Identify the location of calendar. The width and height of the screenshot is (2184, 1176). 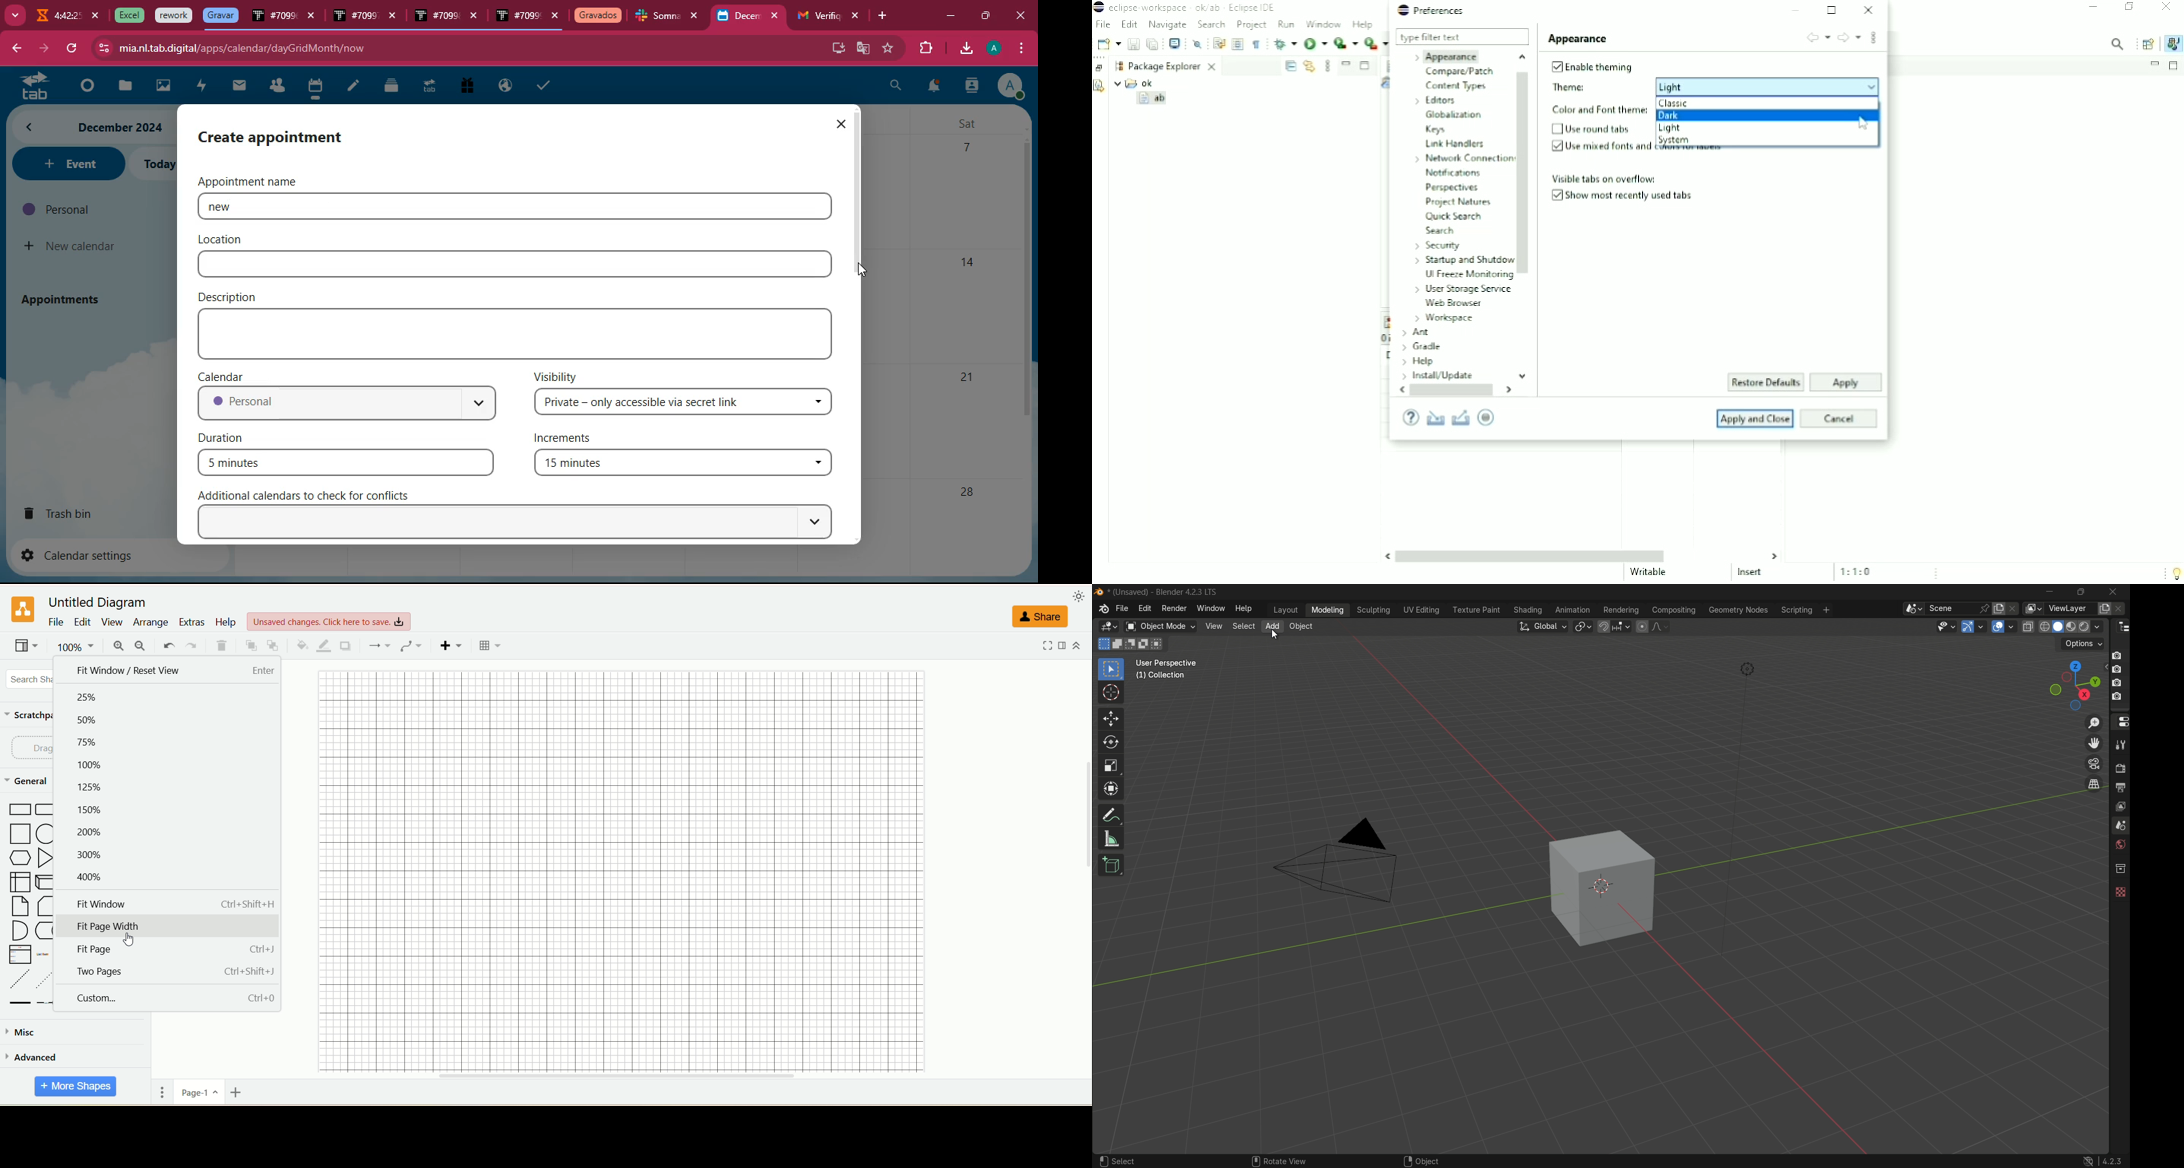
(225, 376).